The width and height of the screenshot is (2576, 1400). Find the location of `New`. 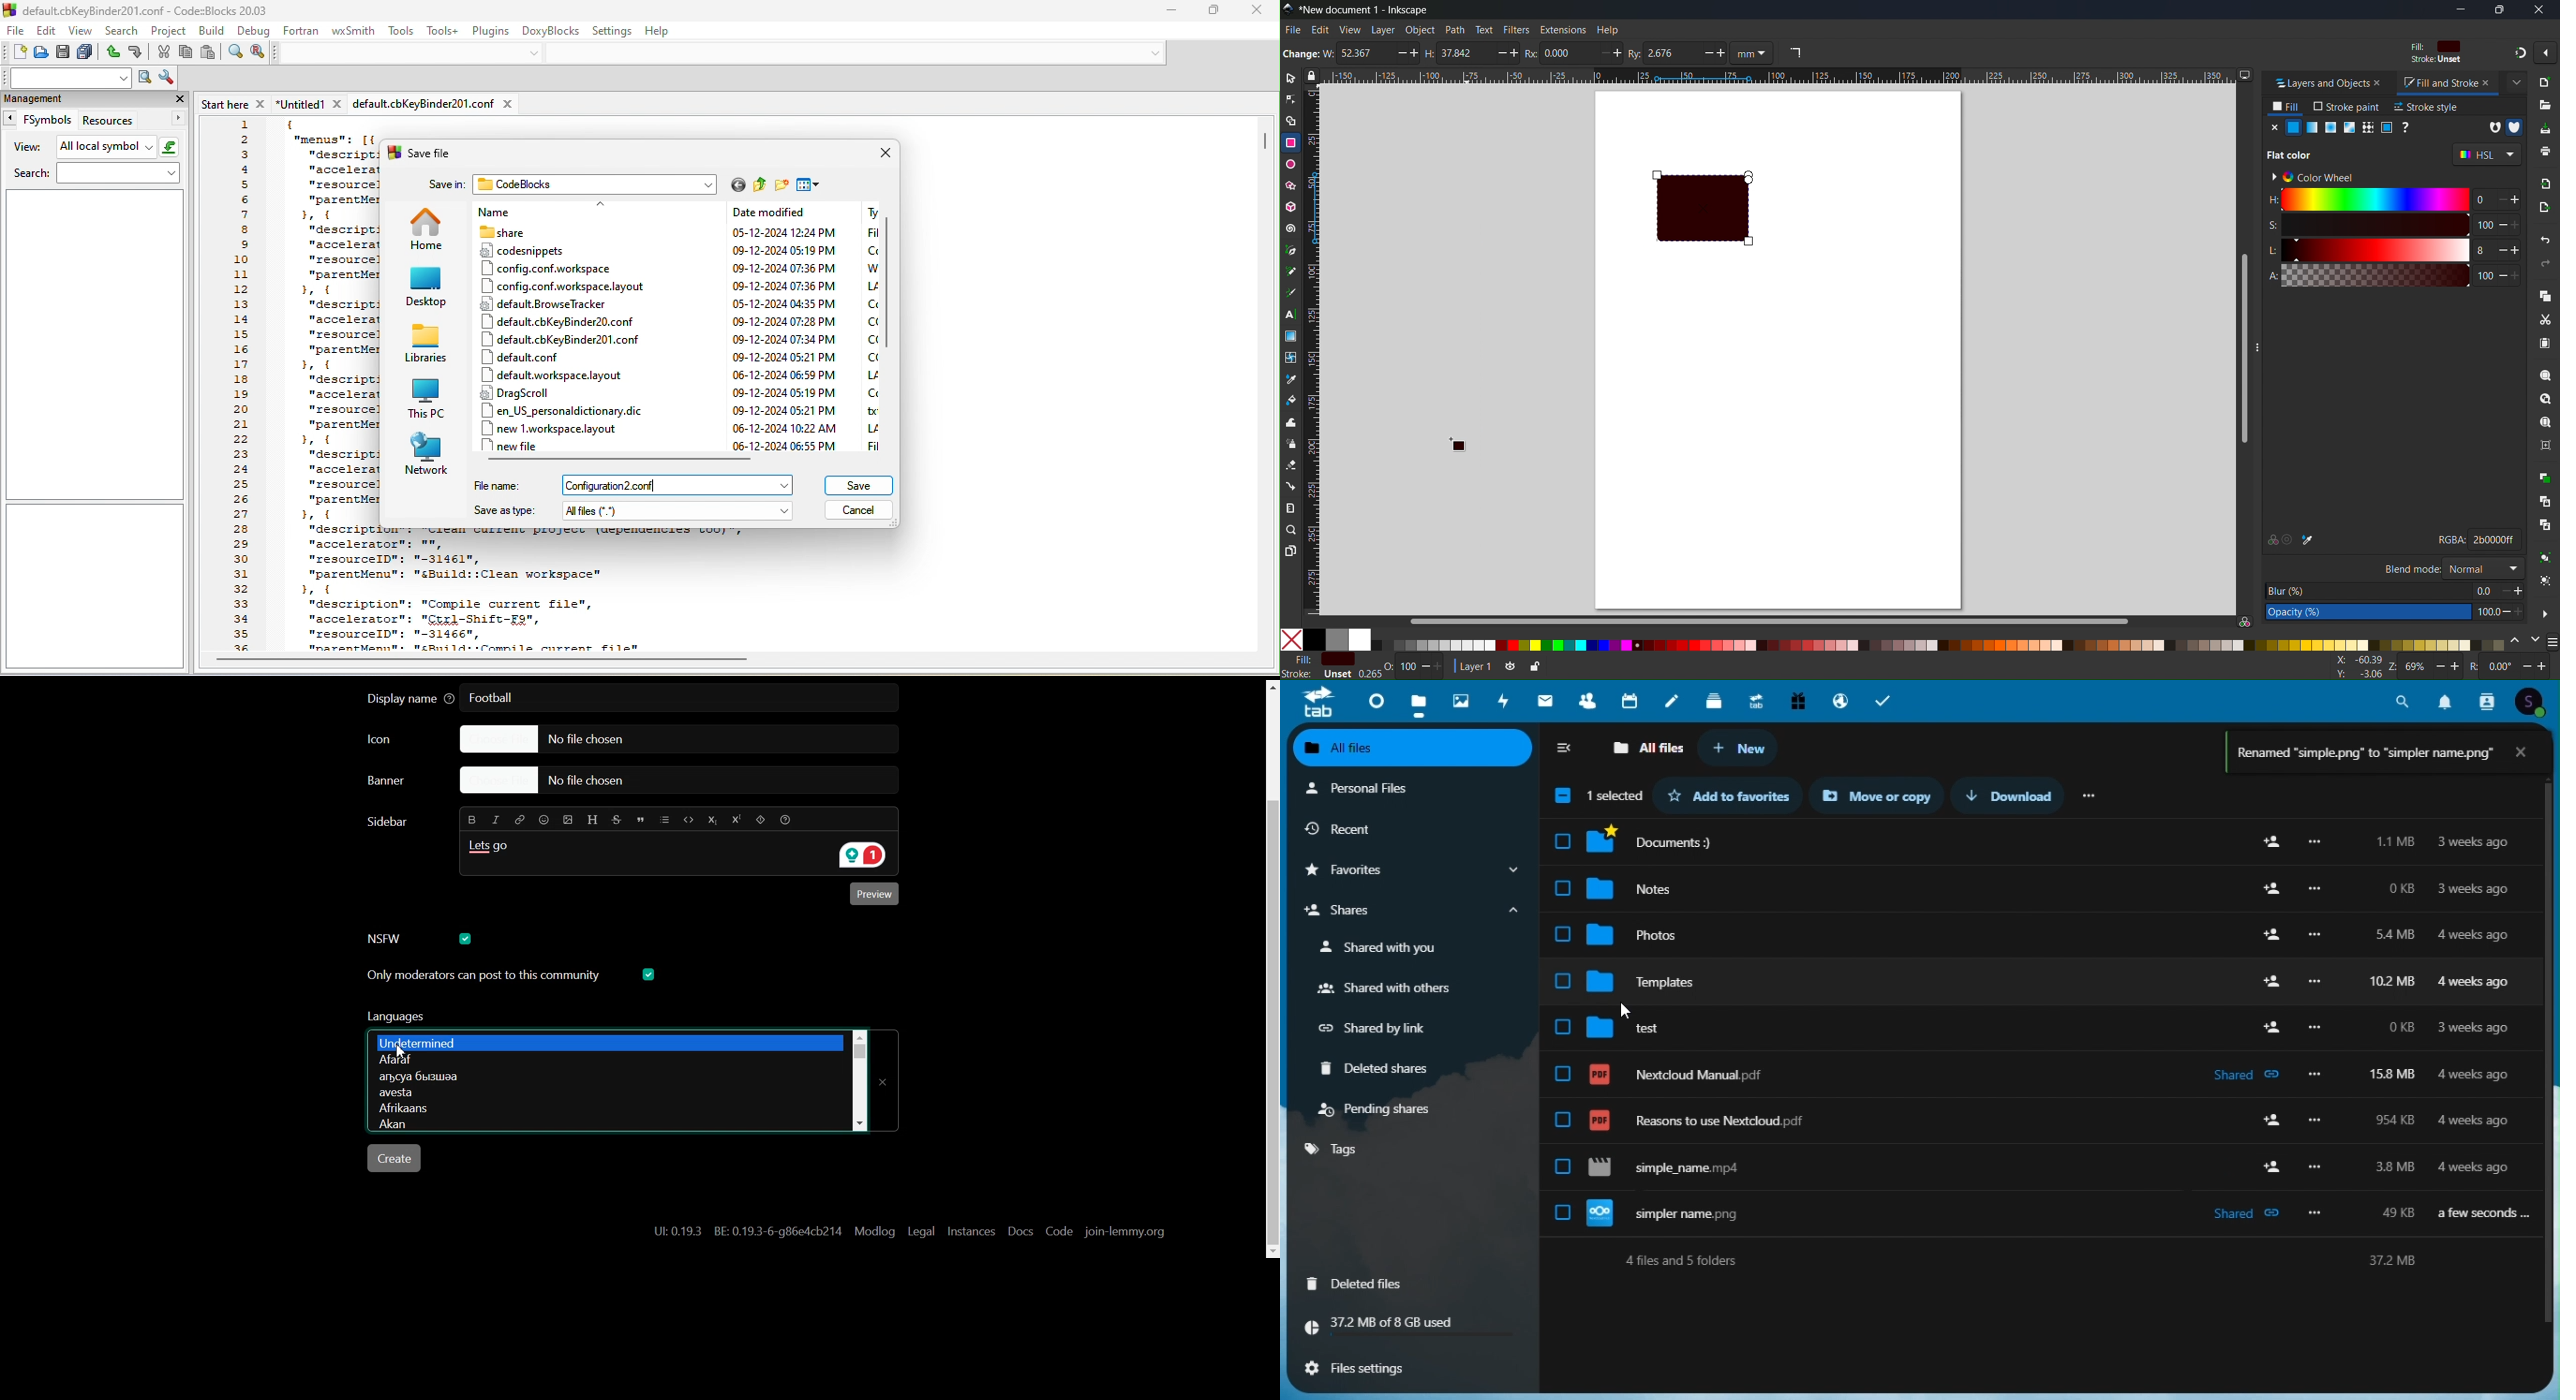

New is located at coordinates (2545, 81).